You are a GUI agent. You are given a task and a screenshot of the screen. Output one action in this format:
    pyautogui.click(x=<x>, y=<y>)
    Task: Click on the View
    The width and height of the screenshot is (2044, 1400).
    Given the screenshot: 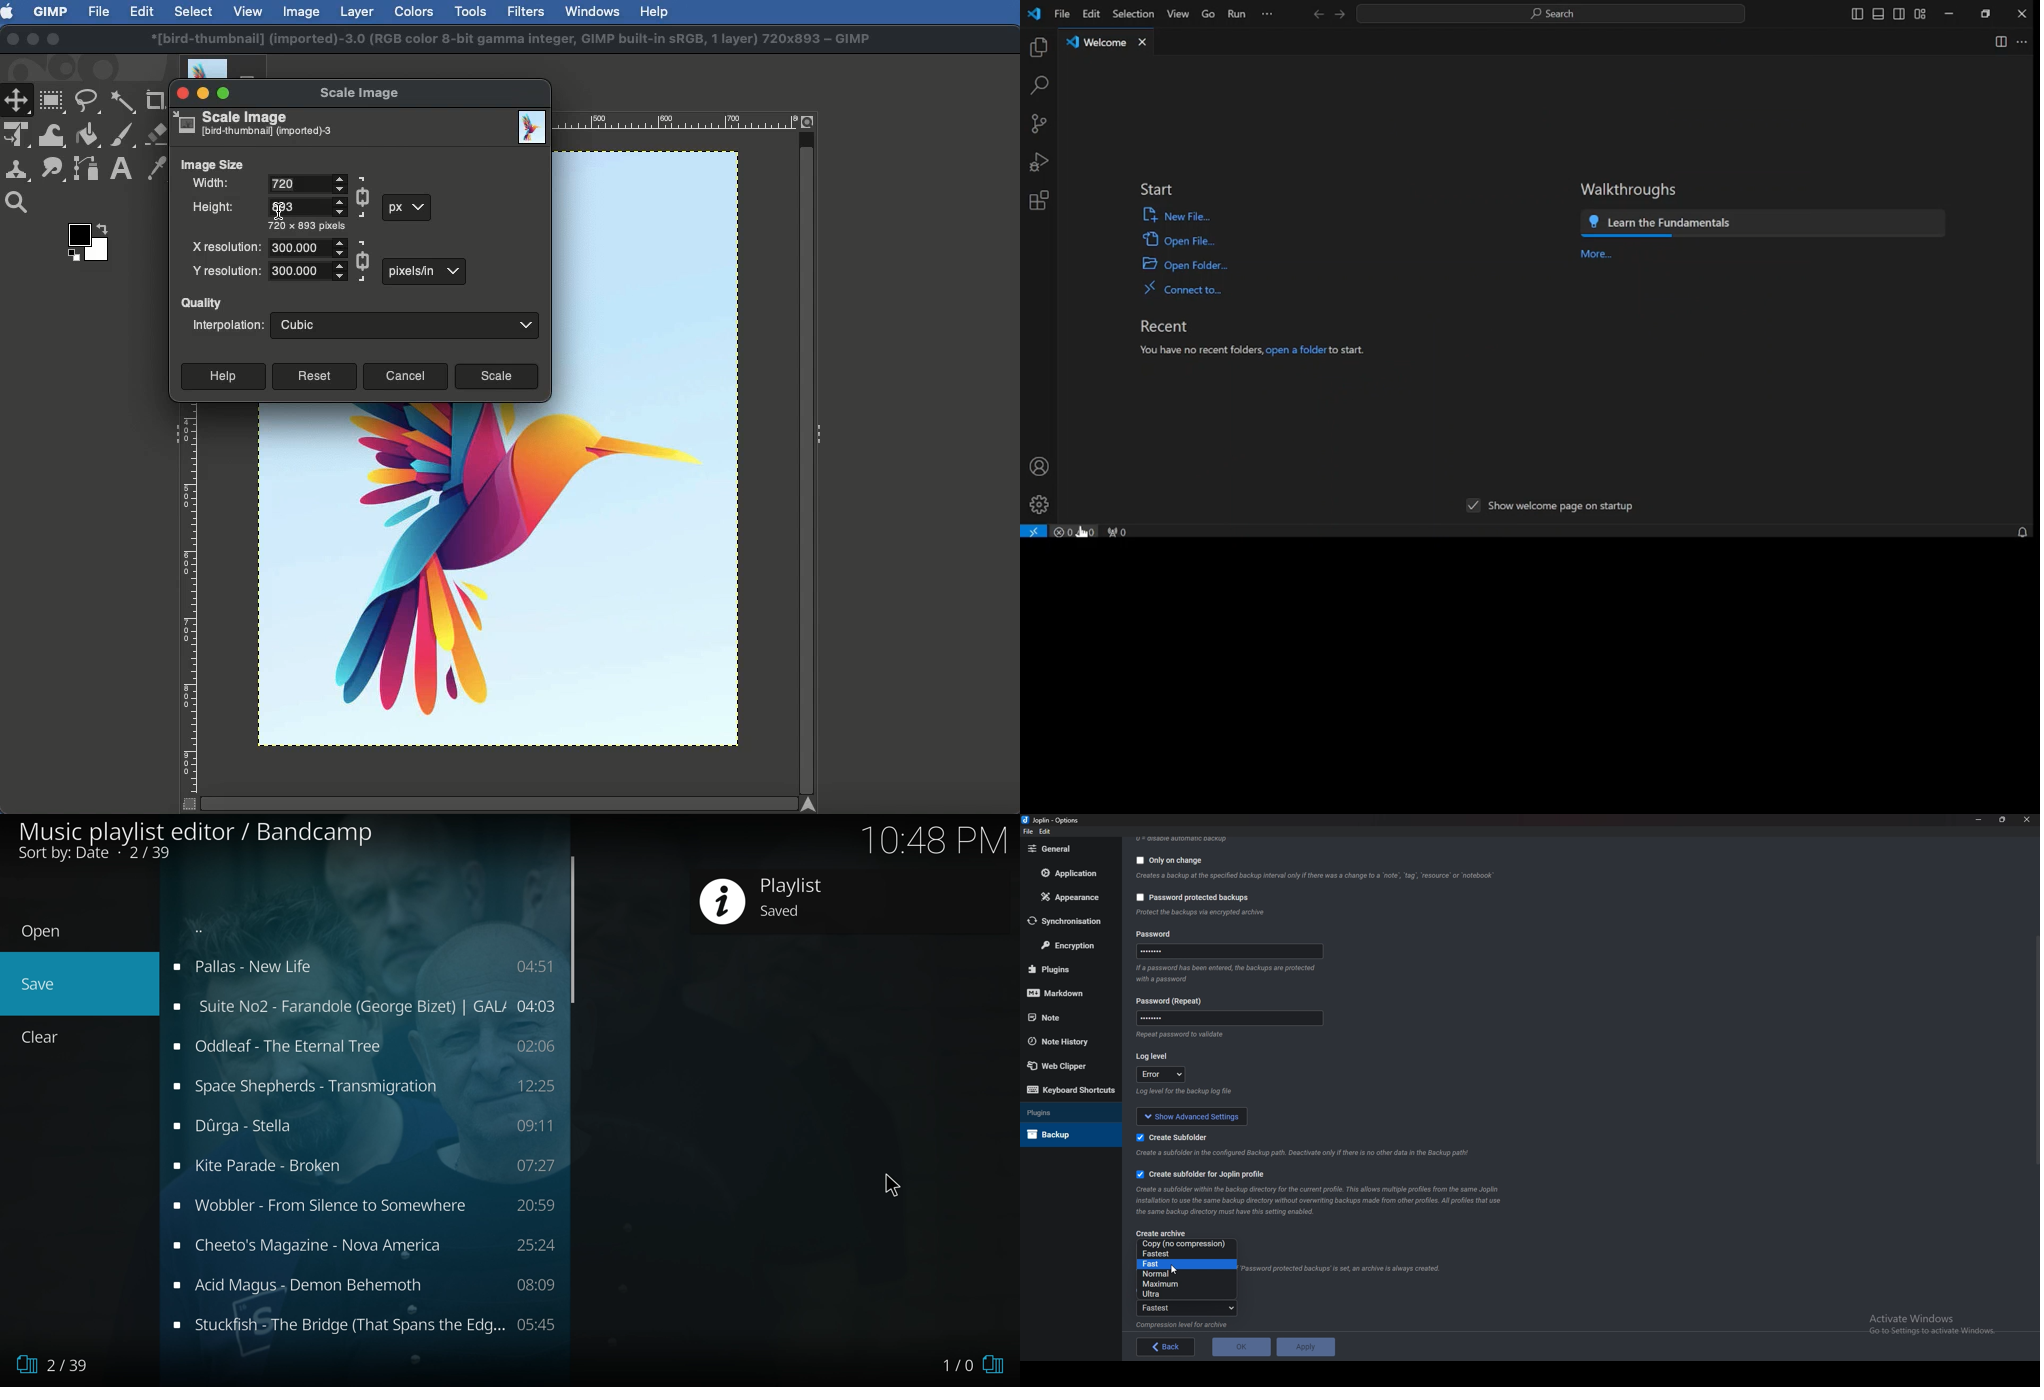 What is the action you would take?
    pyautogui.click(x=249, y=10)
    